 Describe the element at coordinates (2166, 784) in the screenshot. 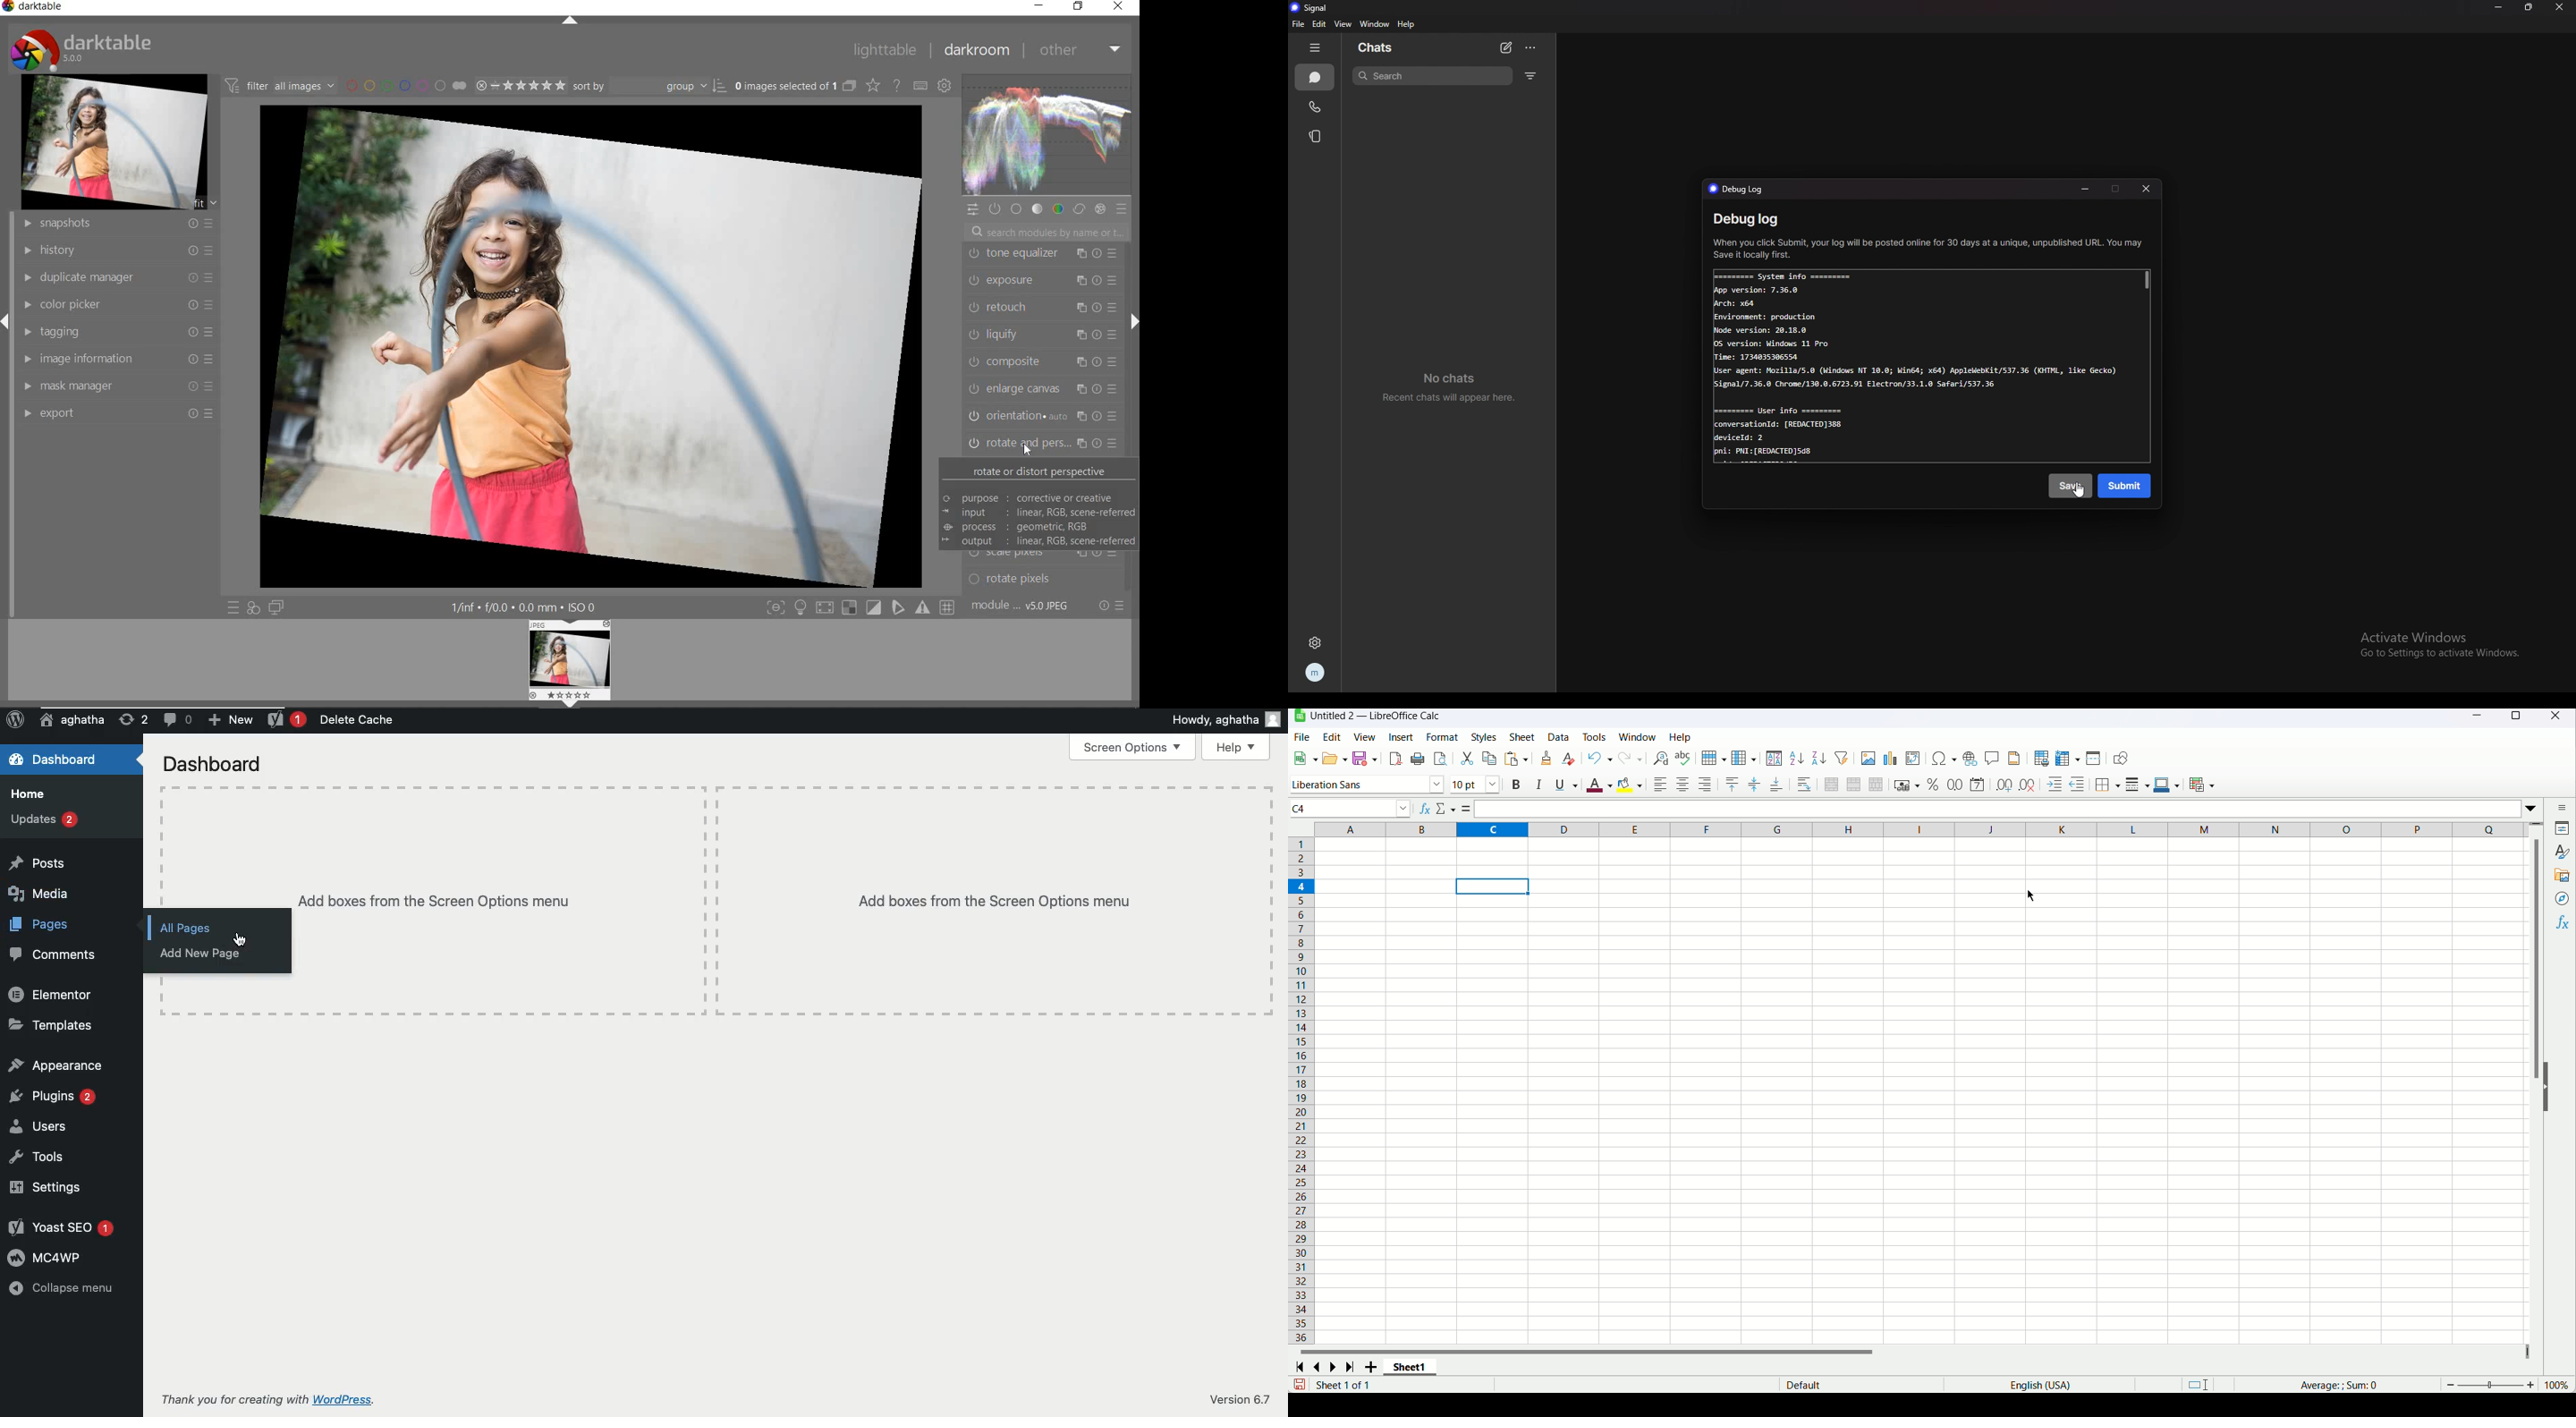

I see `Border color` at that location.